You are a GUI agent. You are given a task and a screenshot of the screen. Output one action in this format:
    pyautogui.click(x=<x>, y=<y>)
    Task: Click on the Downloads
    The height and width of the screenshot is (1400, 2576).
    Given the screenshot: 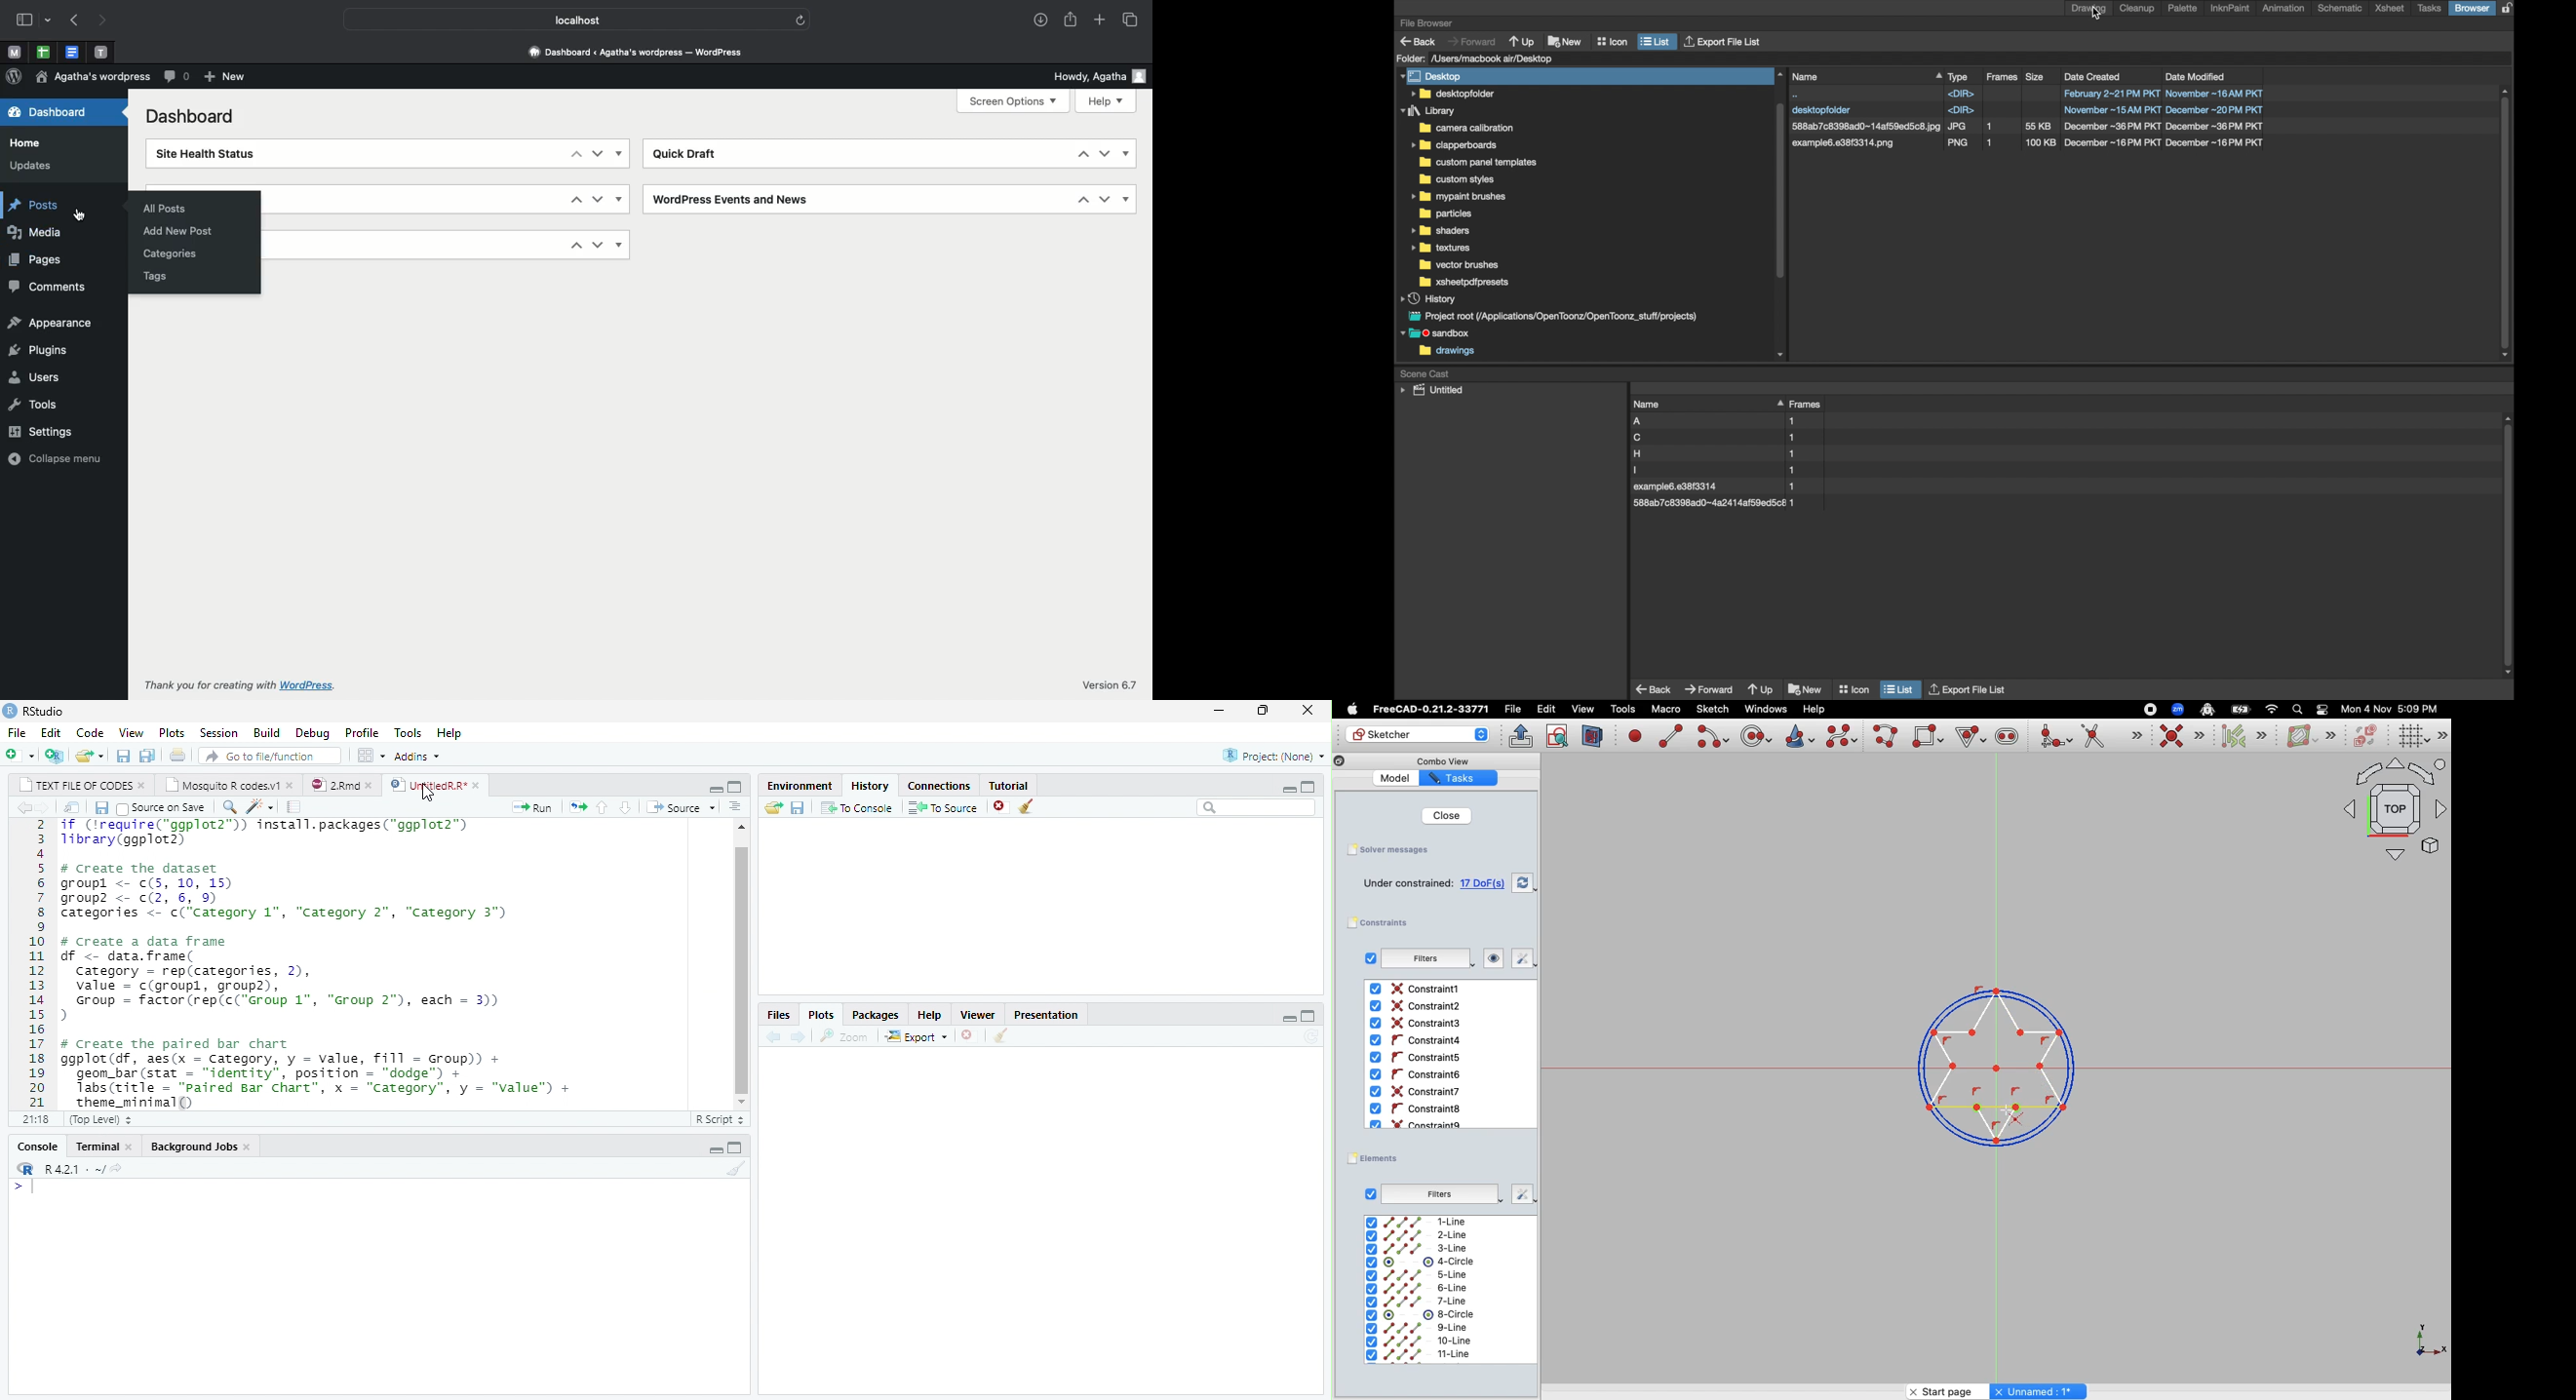 What is the action you would take?
    pyautogui.click(x=1039, y=18)
    